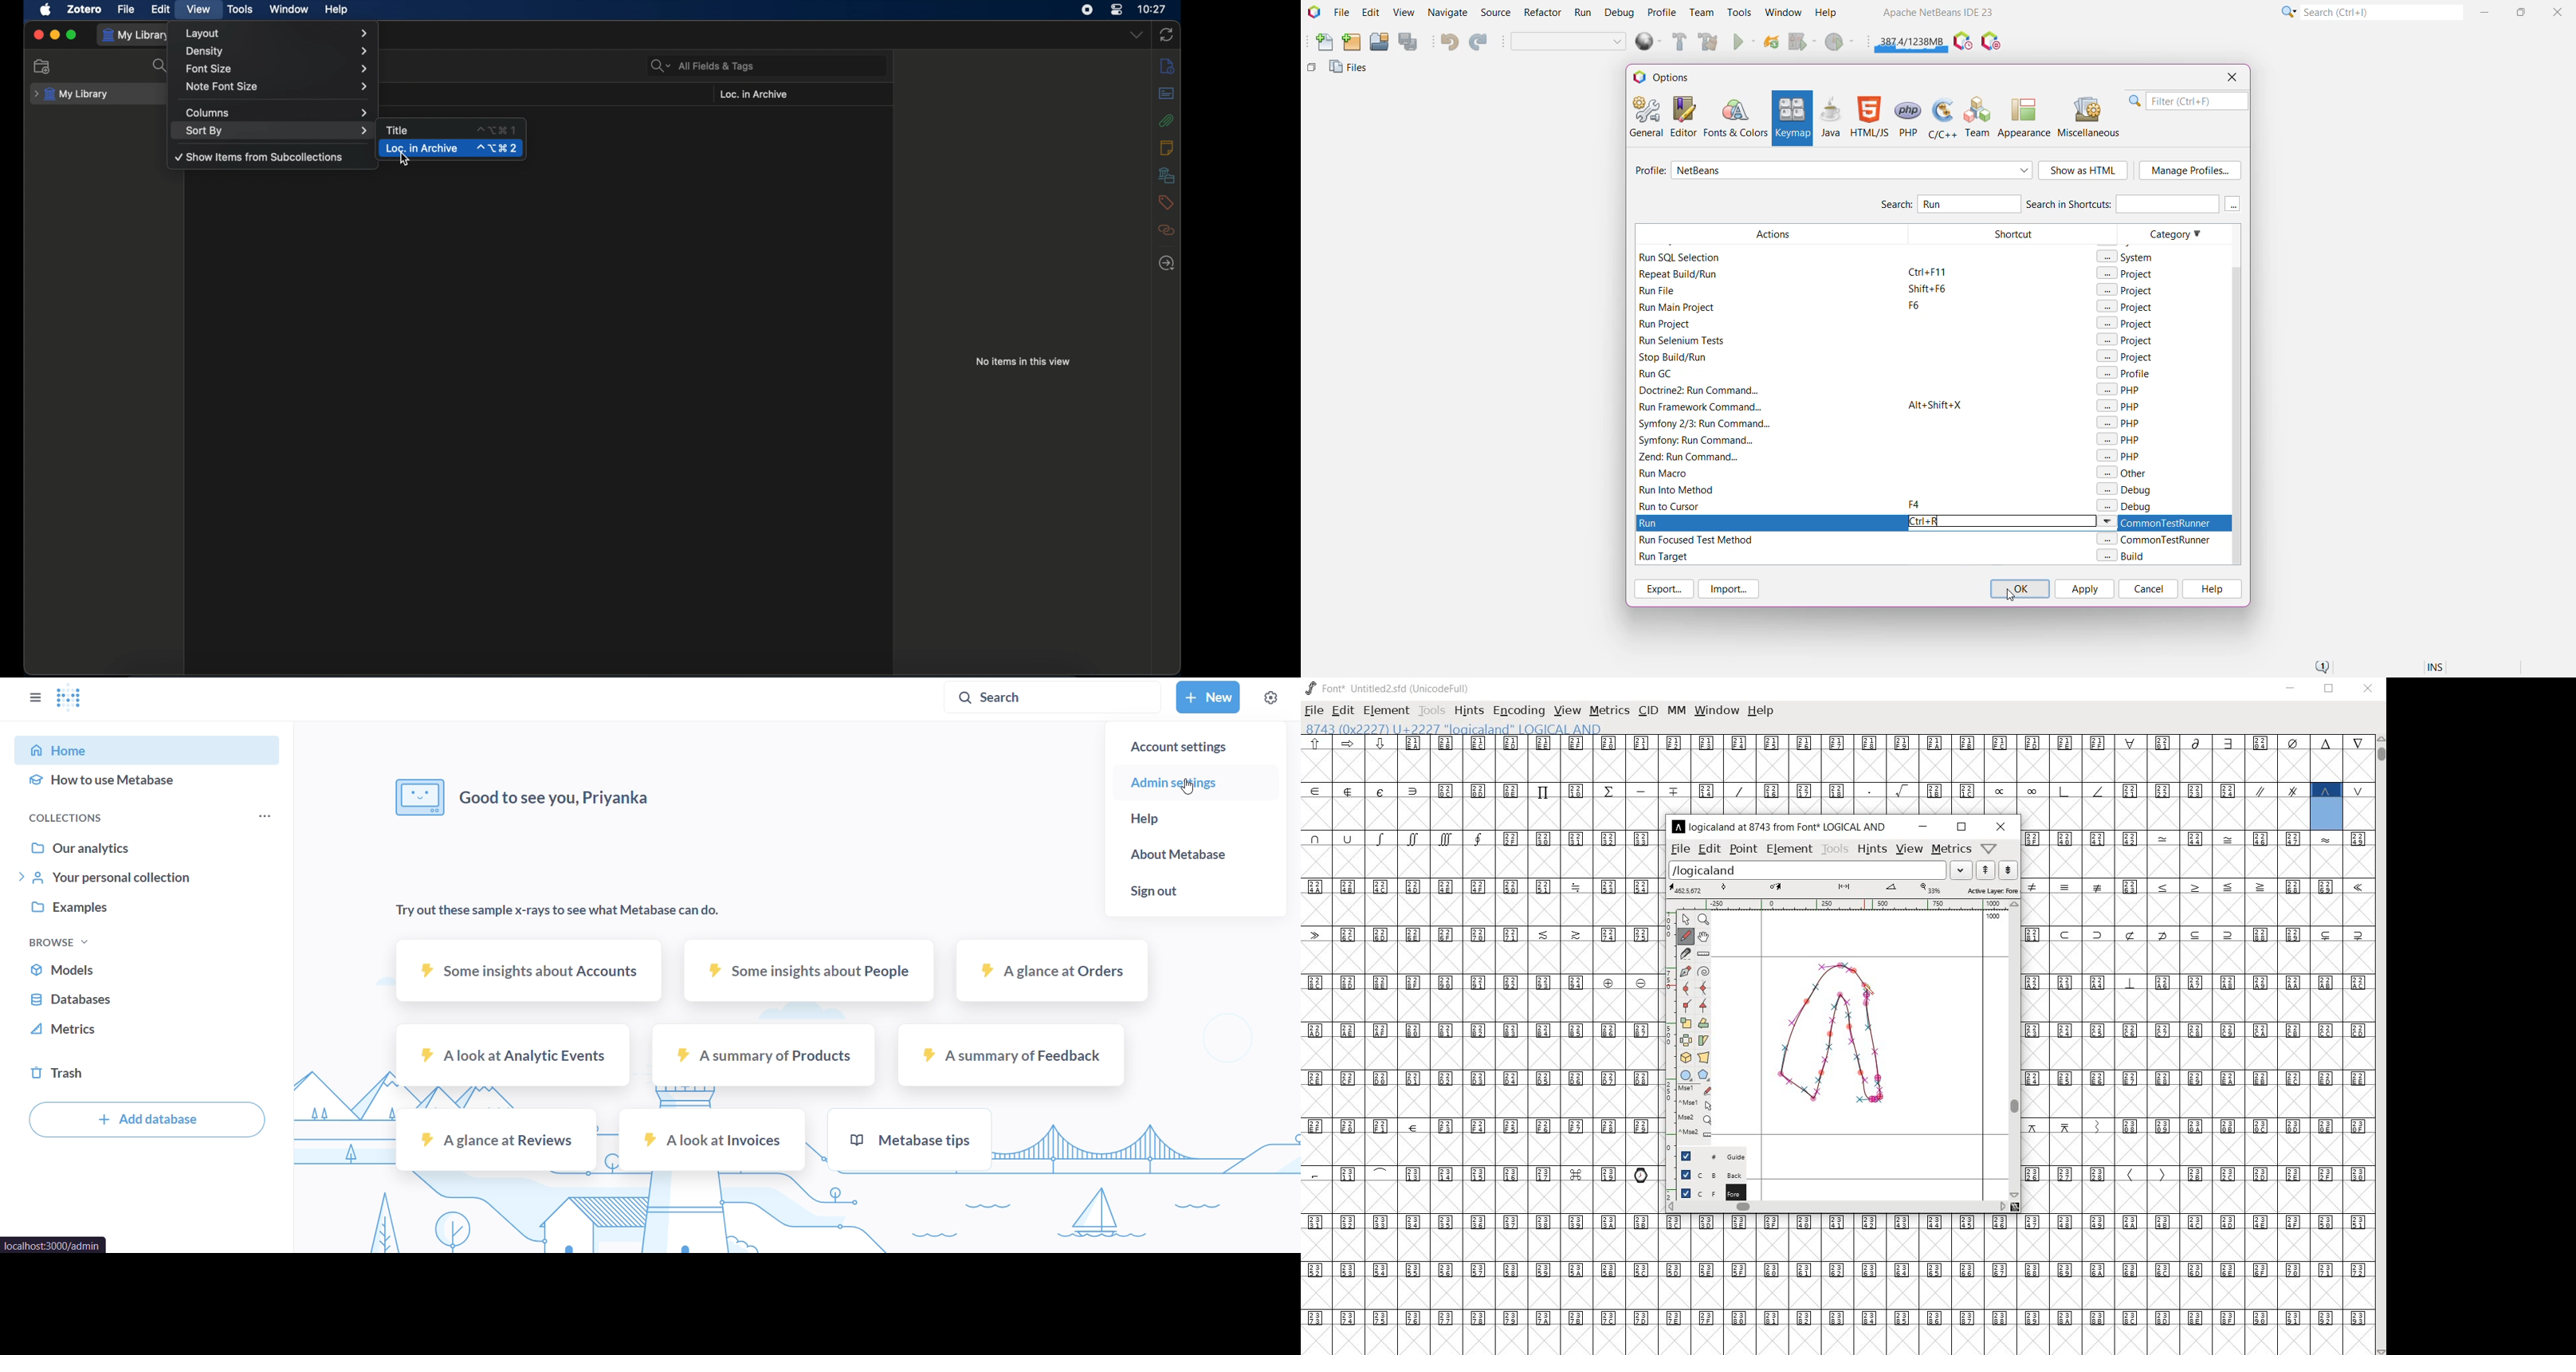 The image size is (2576, 1372). What do you see at coordinates (2016, 1050) in the screenshot?
I see `scrollbar` at bounding box center [2016, 1050].